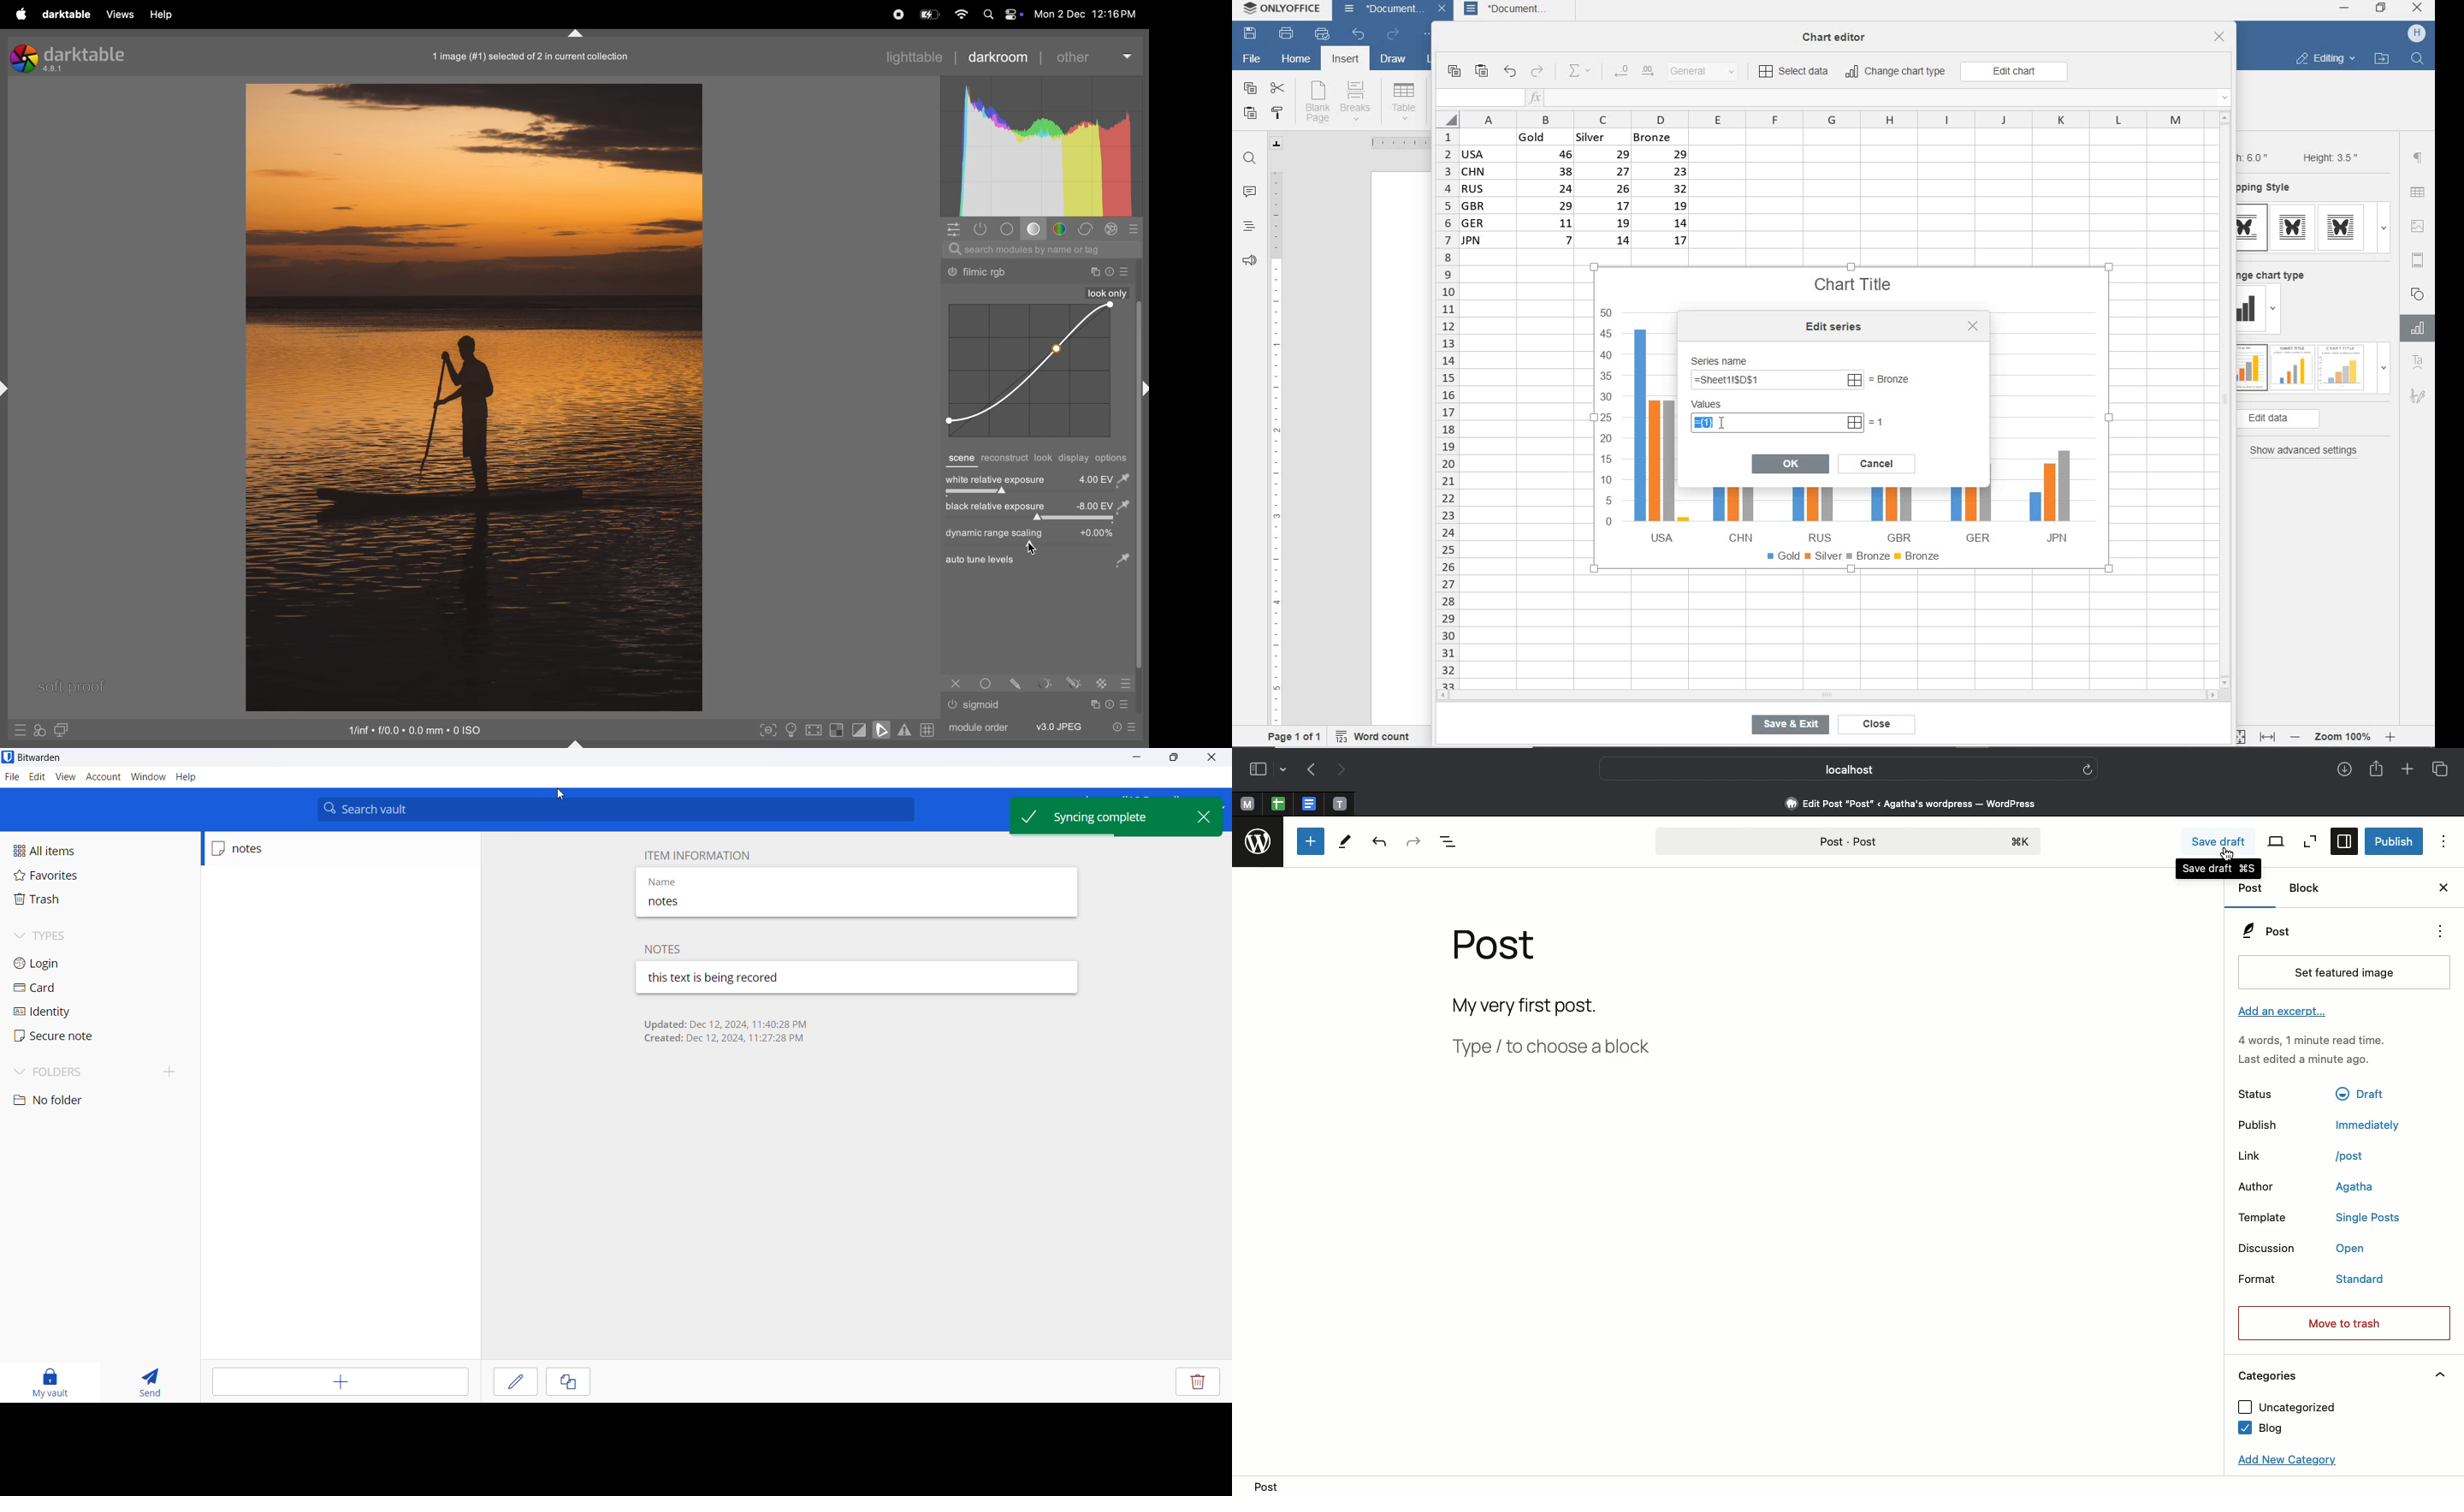 Image resolution: width=2464 pixels, height=1512 pixels. I want to click on Blog, so click(2259, 1429).